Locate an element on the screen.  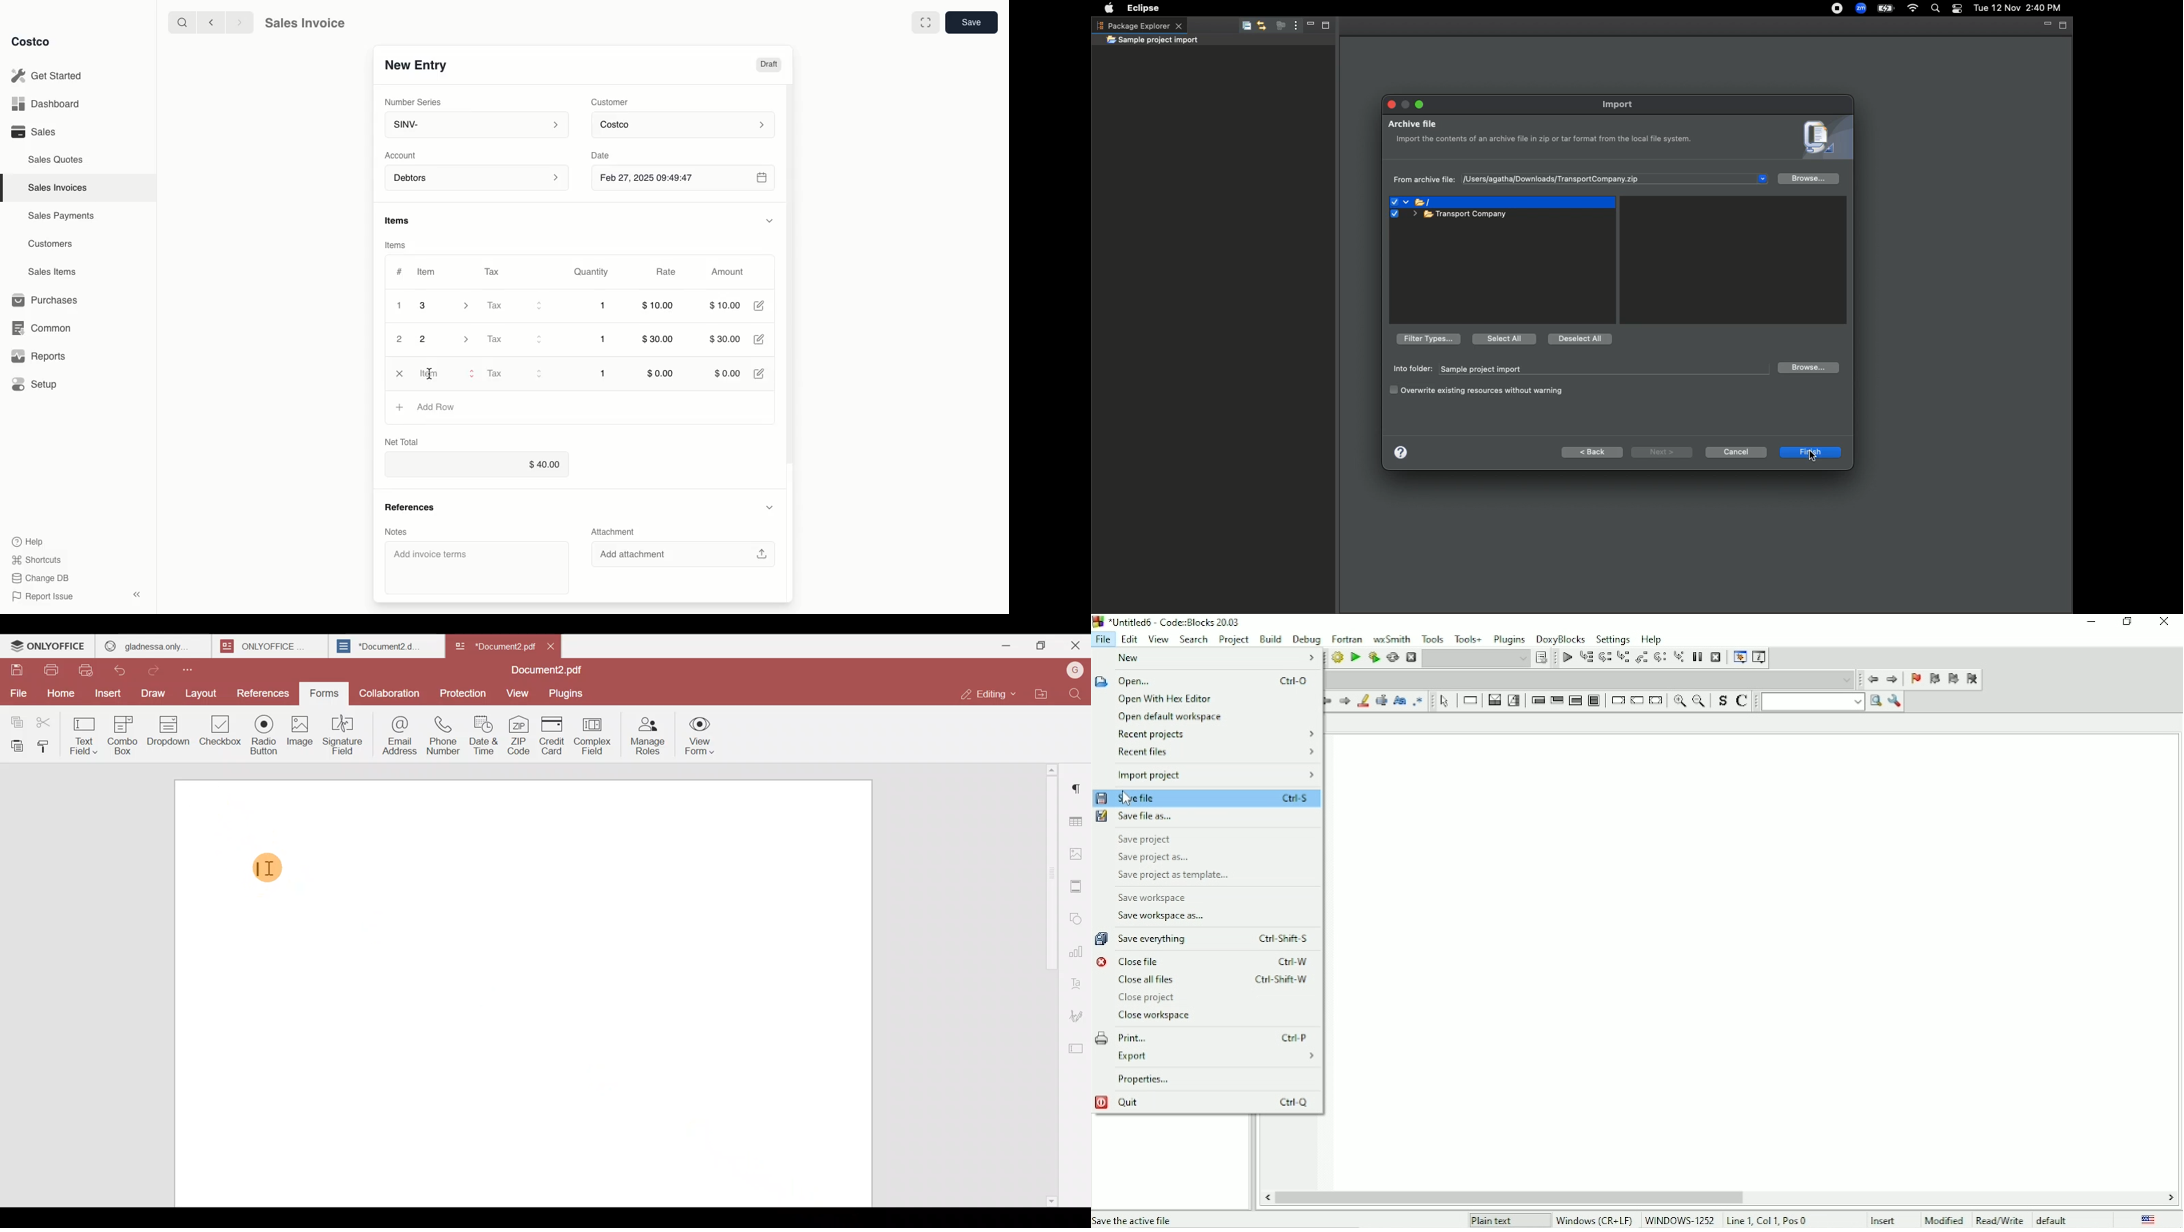
Dashboard is located at coordinates (49, 104).